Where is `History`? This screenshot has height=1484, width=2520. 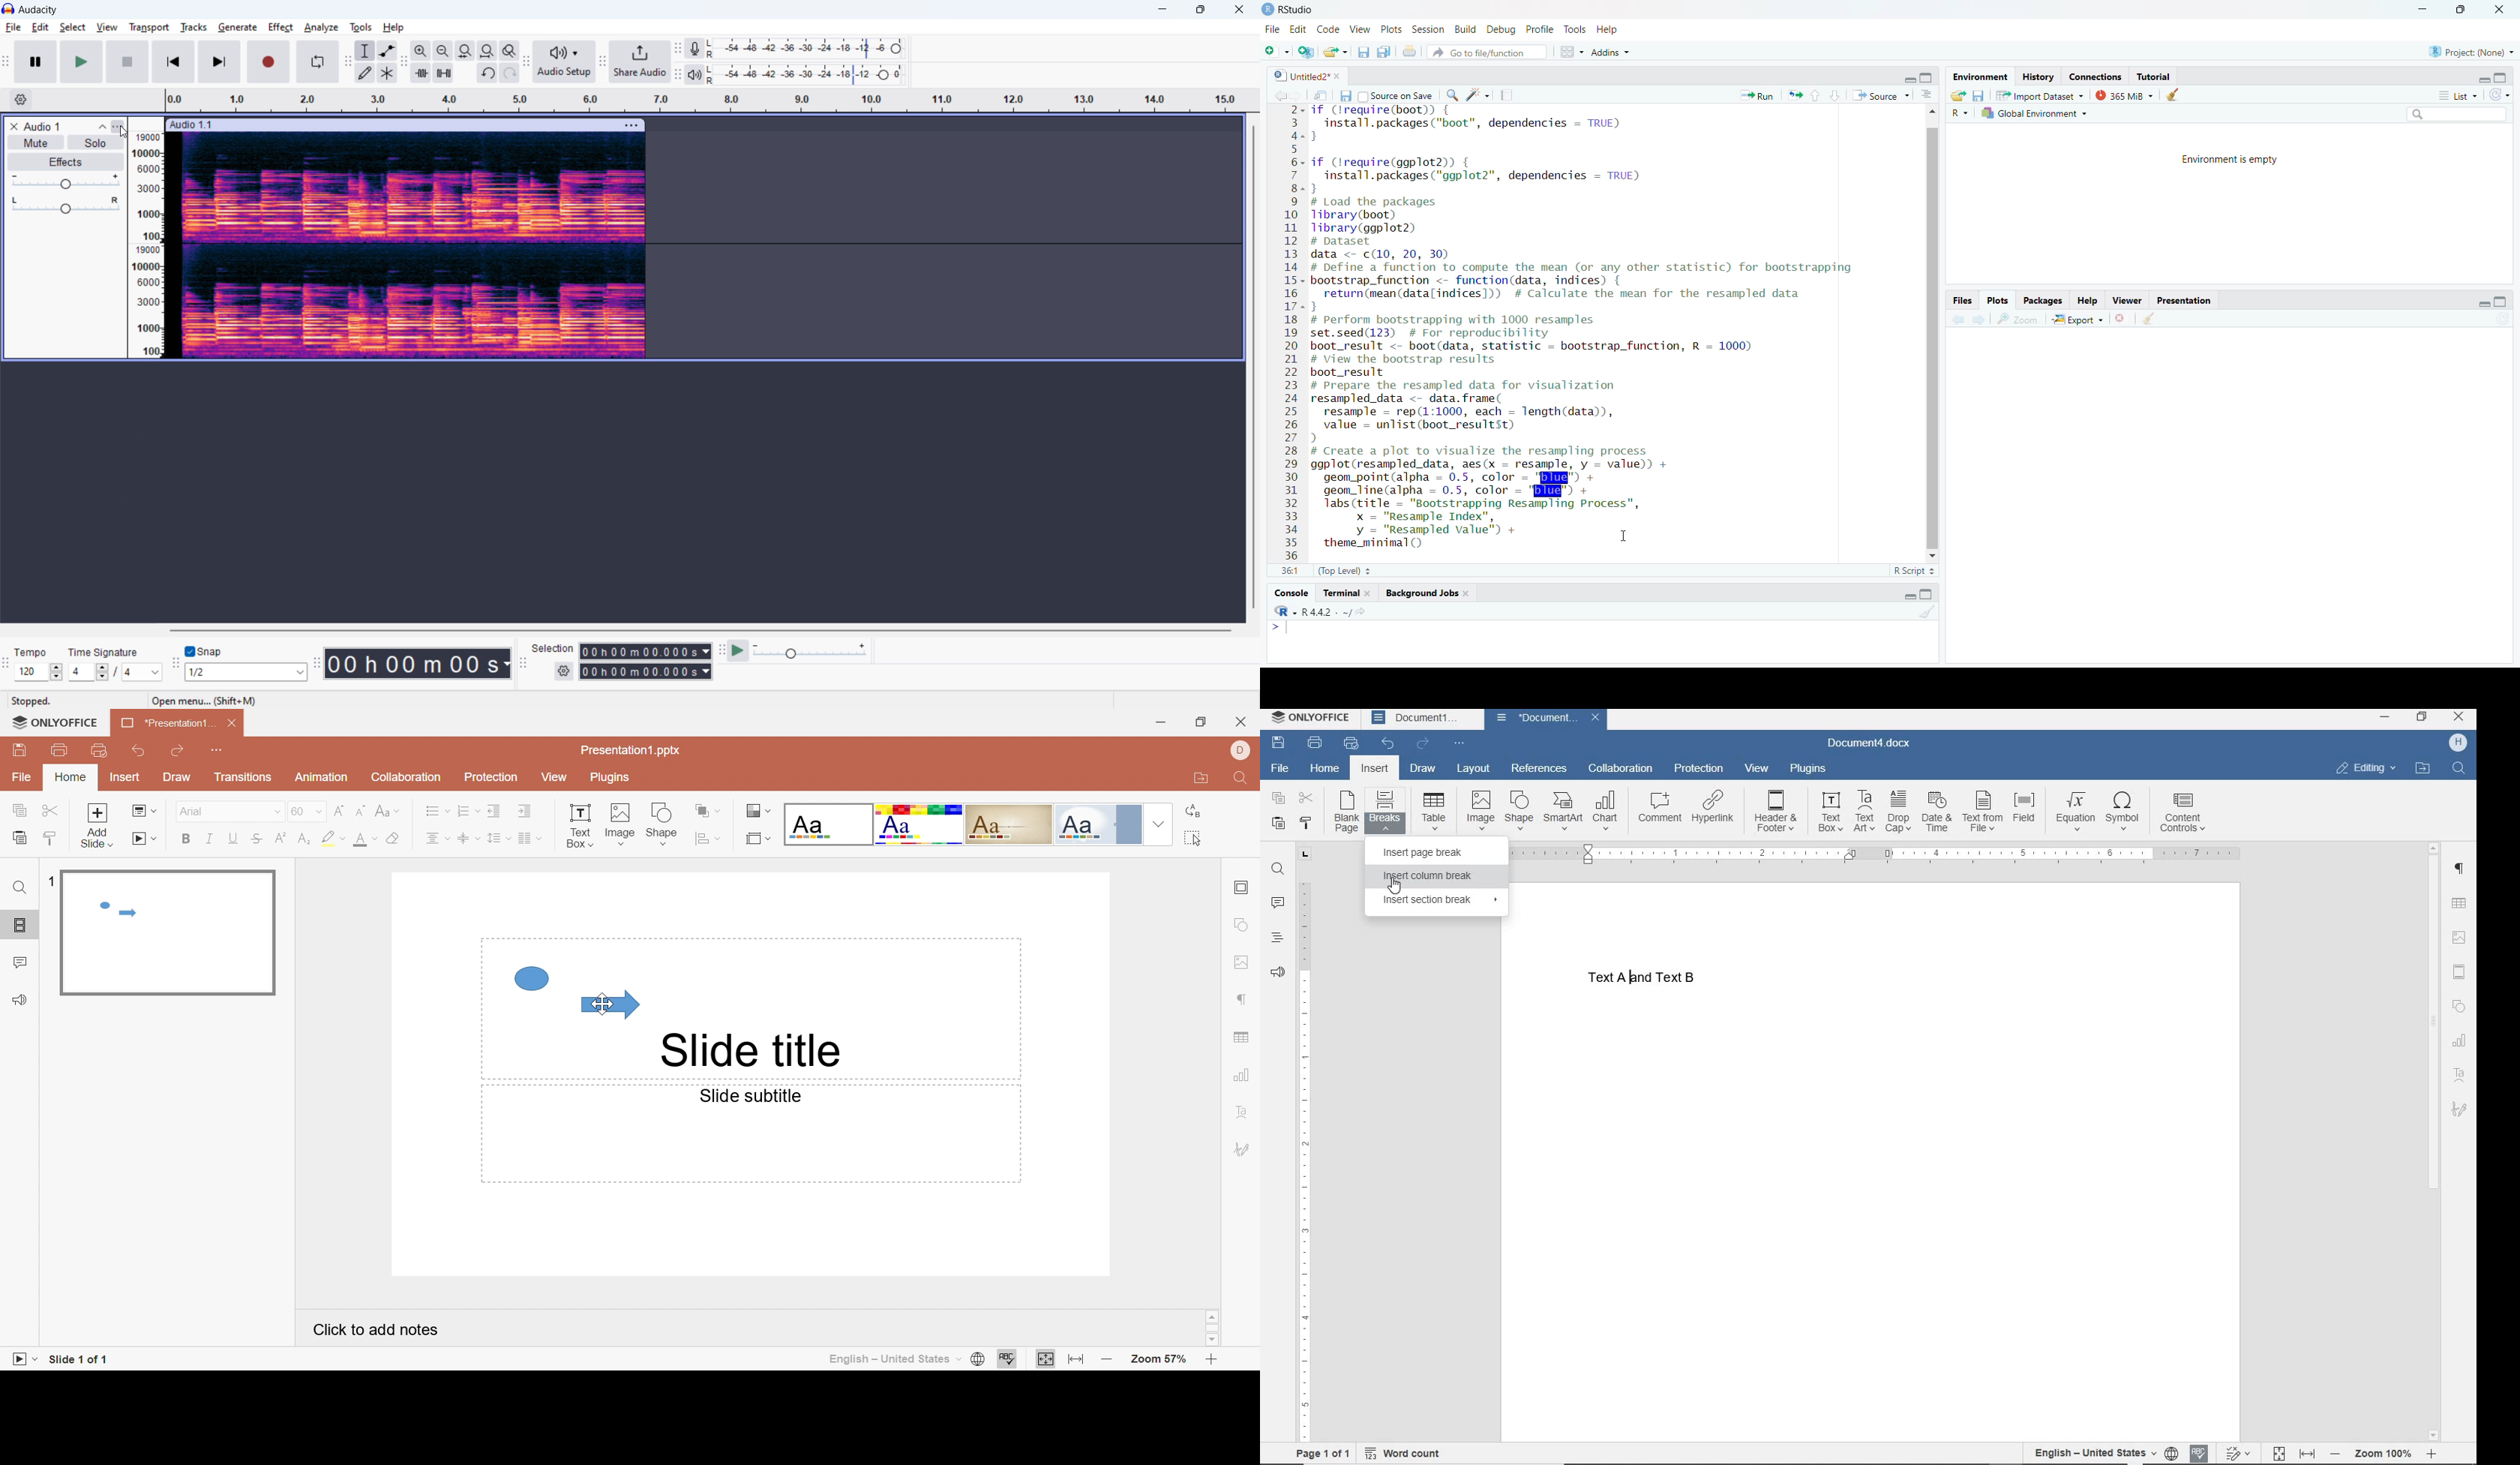 History is located at coordinates (2037, 77).